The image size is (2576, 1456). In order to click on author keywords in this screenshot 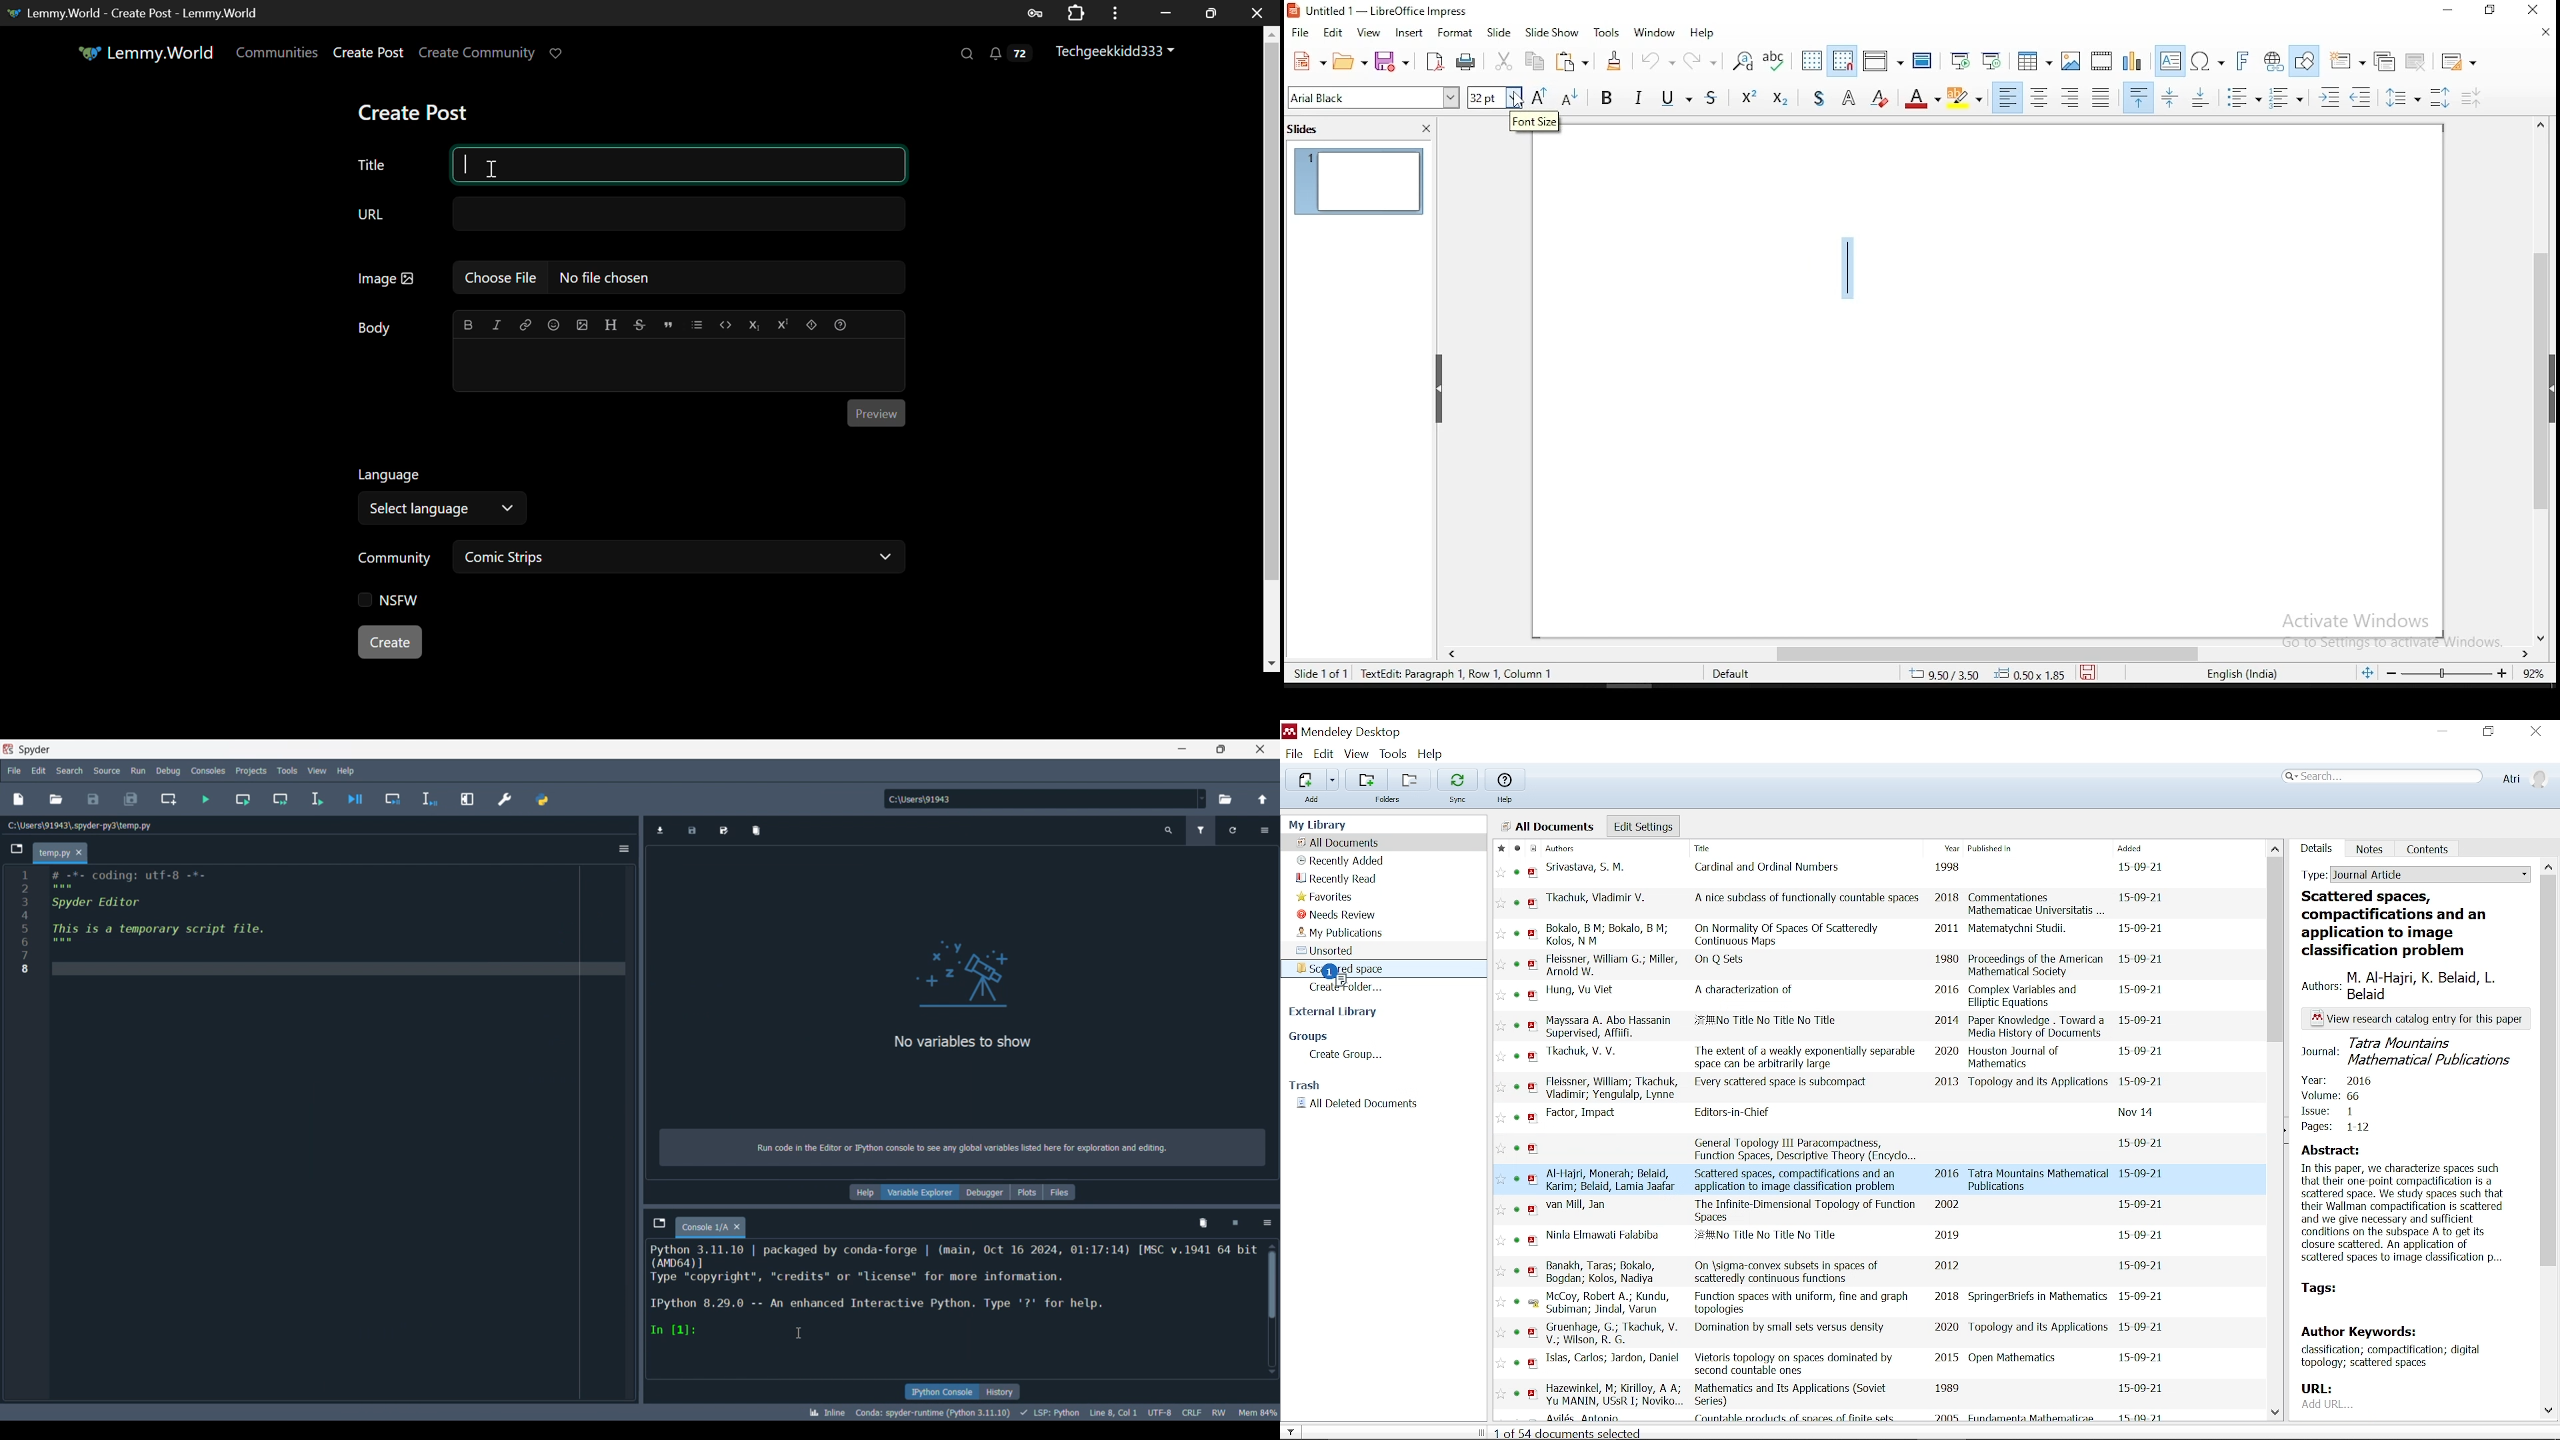, I will do `click(2404, 1349)`.